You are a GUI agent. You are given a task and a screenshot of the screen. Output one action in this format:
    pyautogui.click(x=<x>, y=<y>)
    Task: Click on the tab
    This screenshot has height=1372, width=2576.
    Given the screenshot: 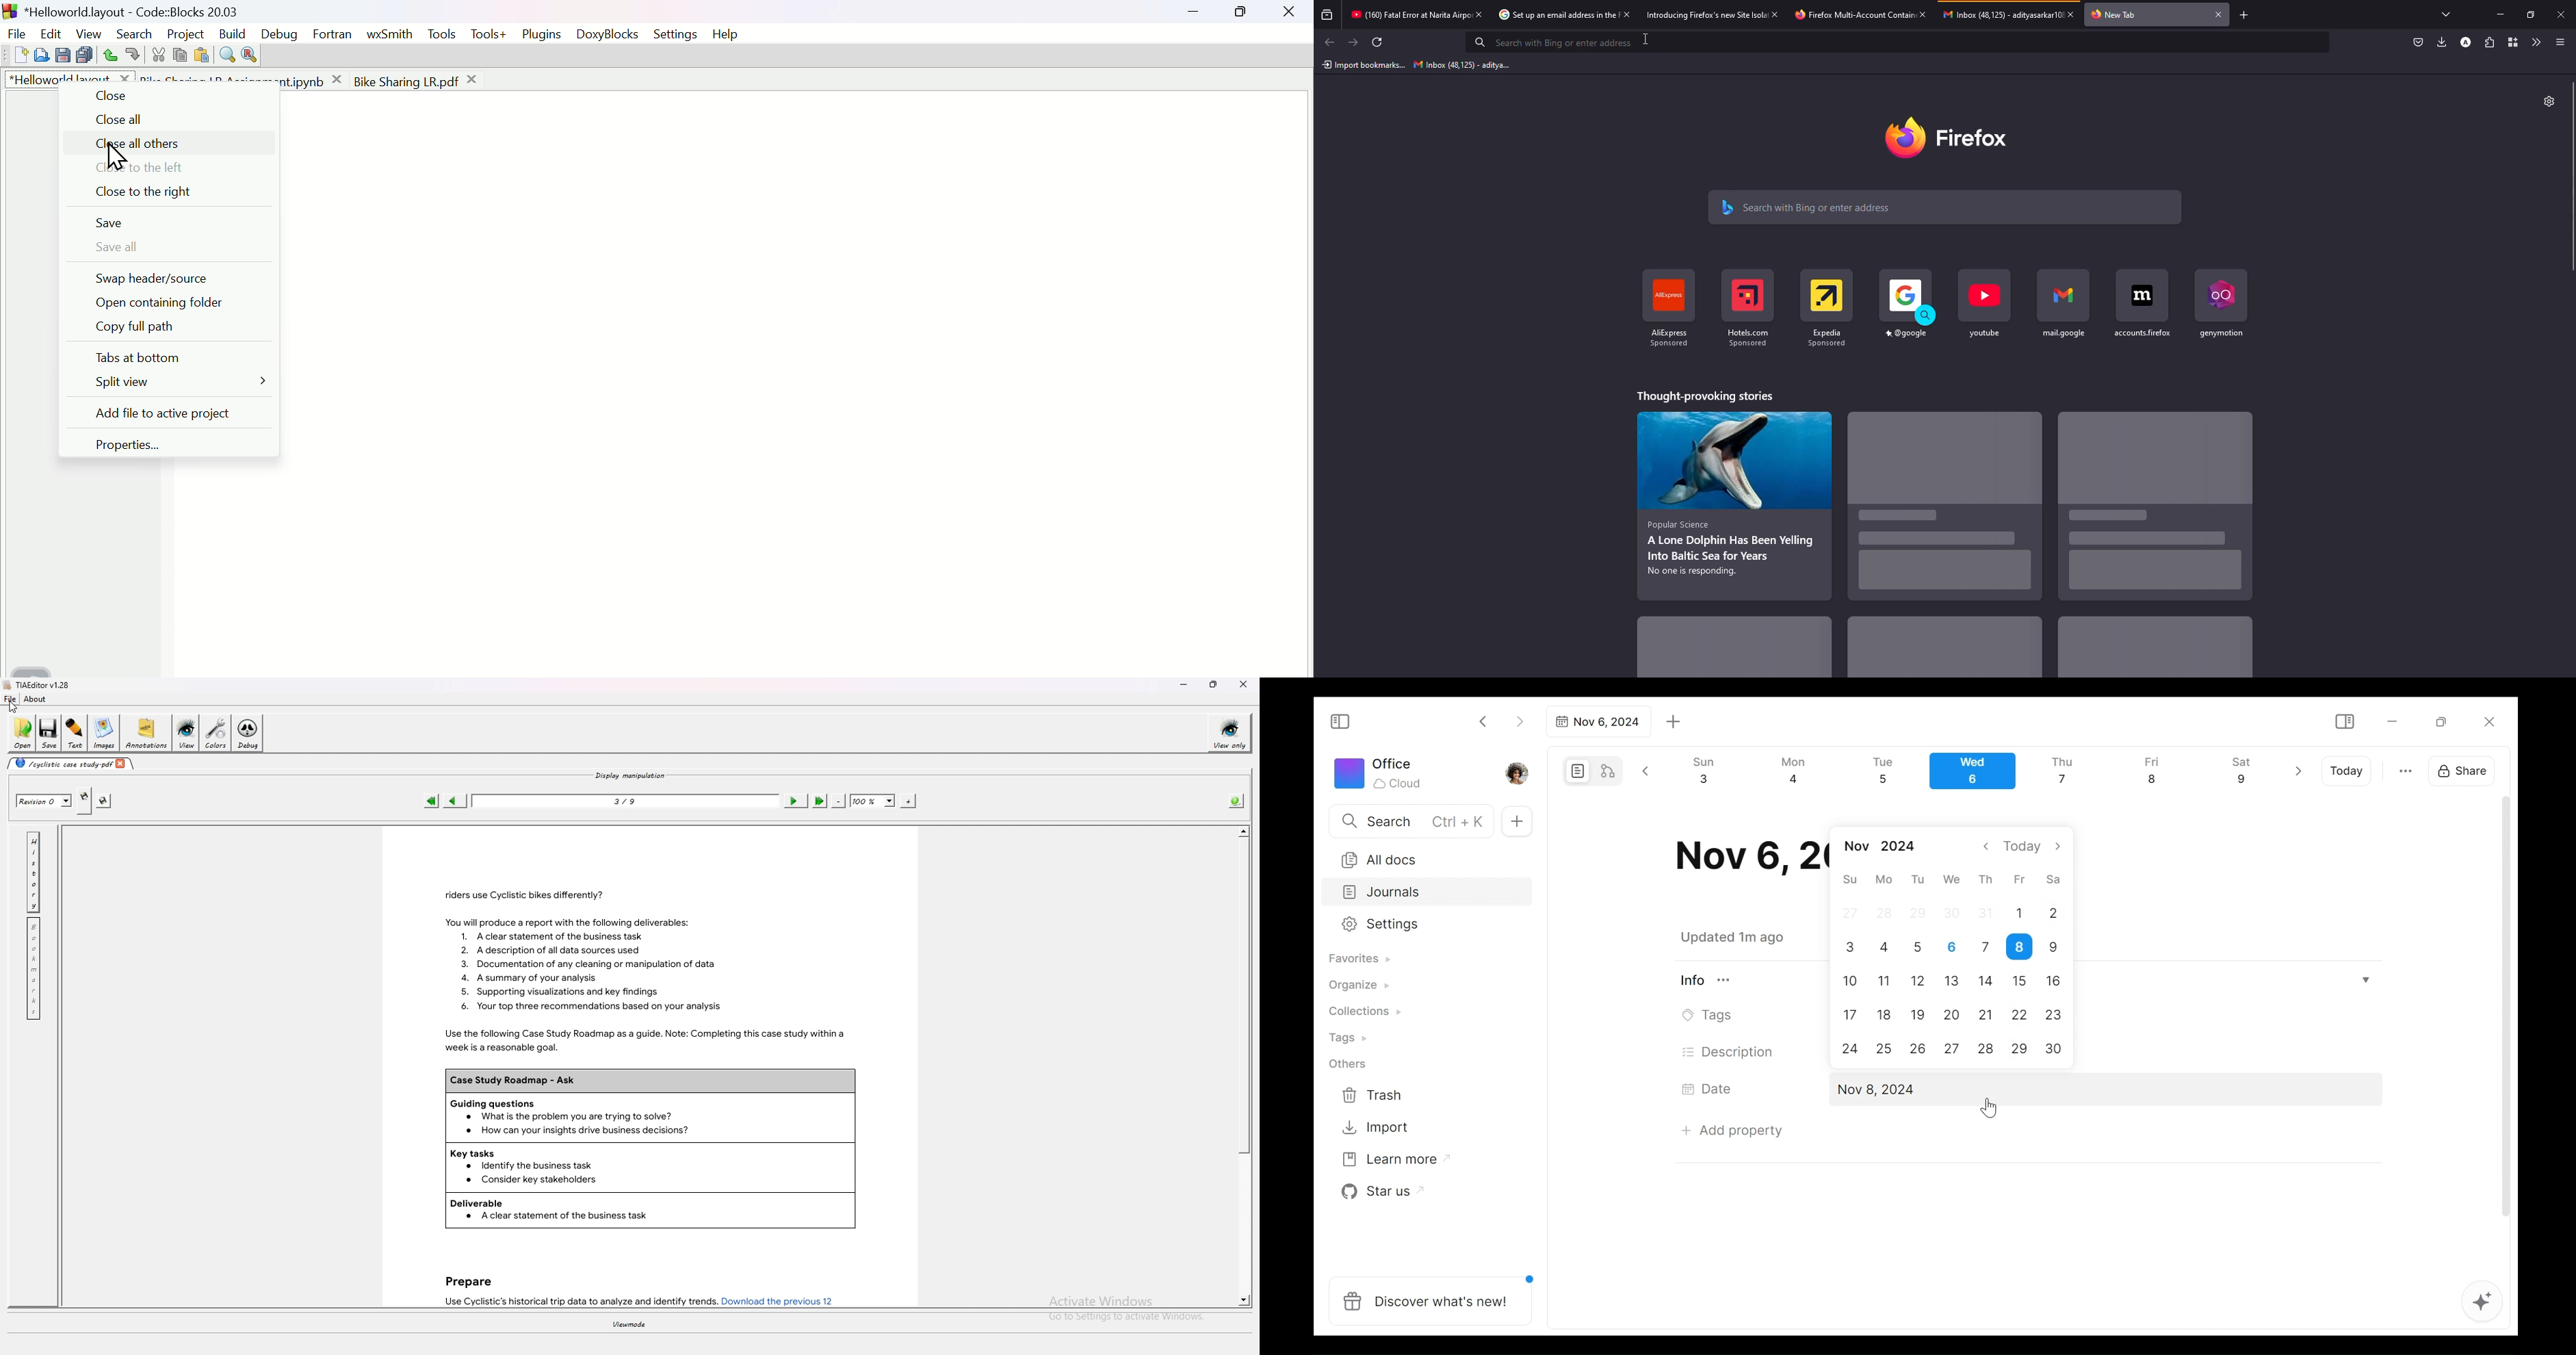 What is the action you would take?
    pyautogui.click(x=1996, y=19)
    